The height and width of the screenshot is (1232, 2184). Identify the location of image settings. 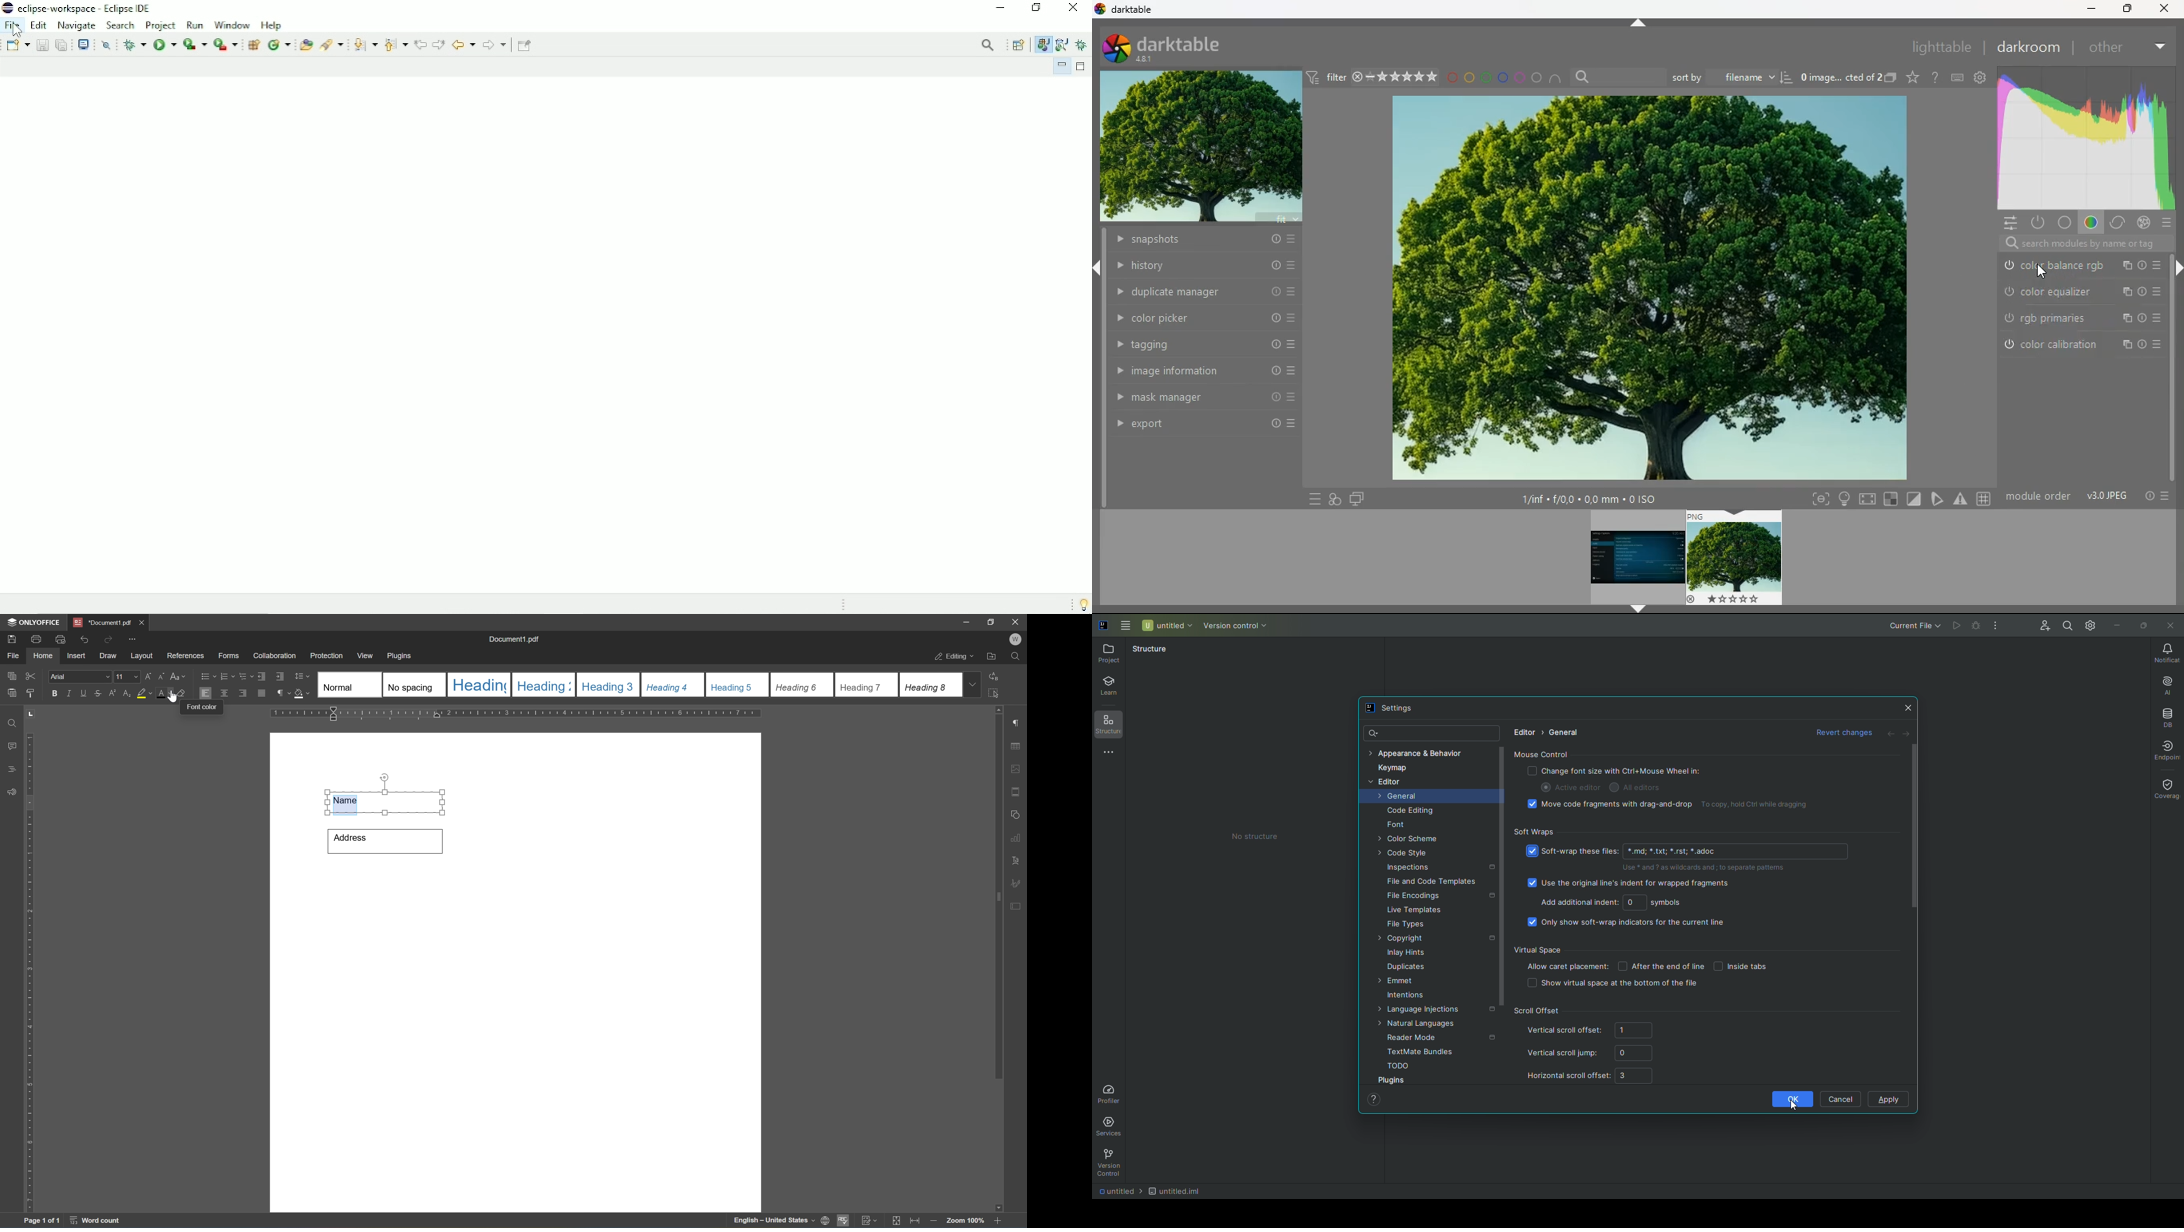
(1016, 768).